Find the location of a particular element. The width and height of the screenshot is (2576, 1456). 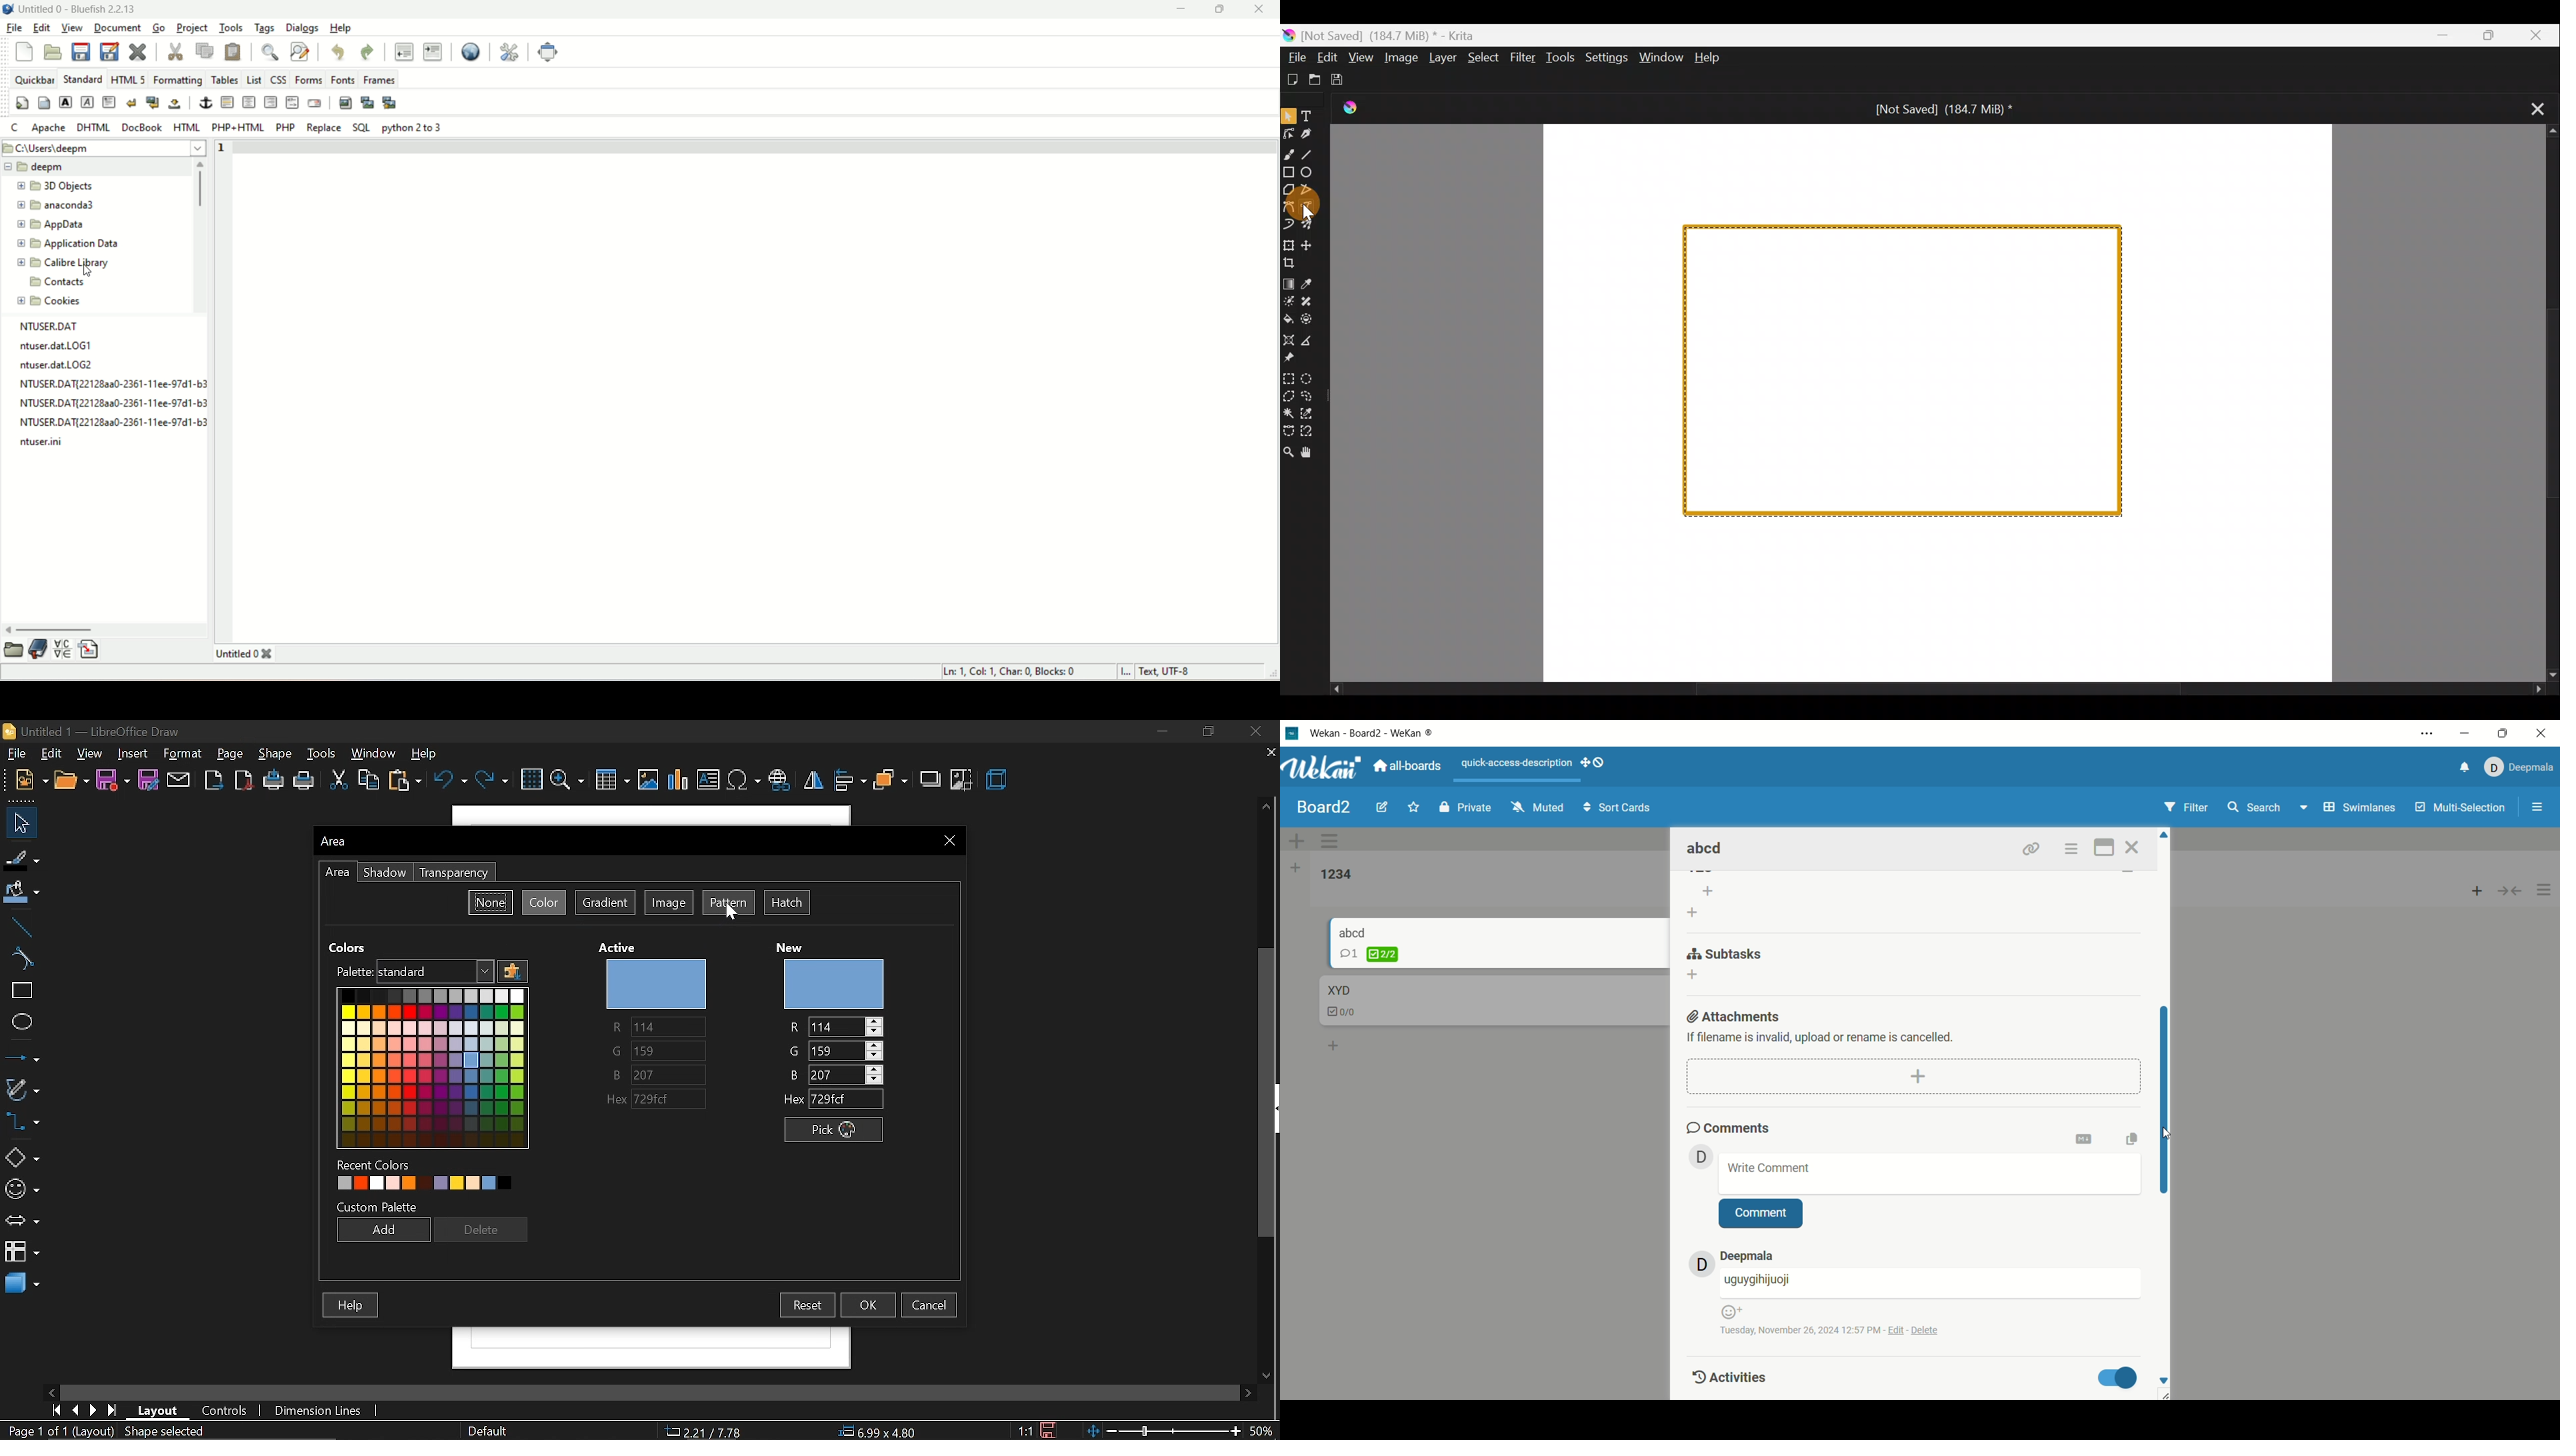

formatting is located at coordinates (177, 81).